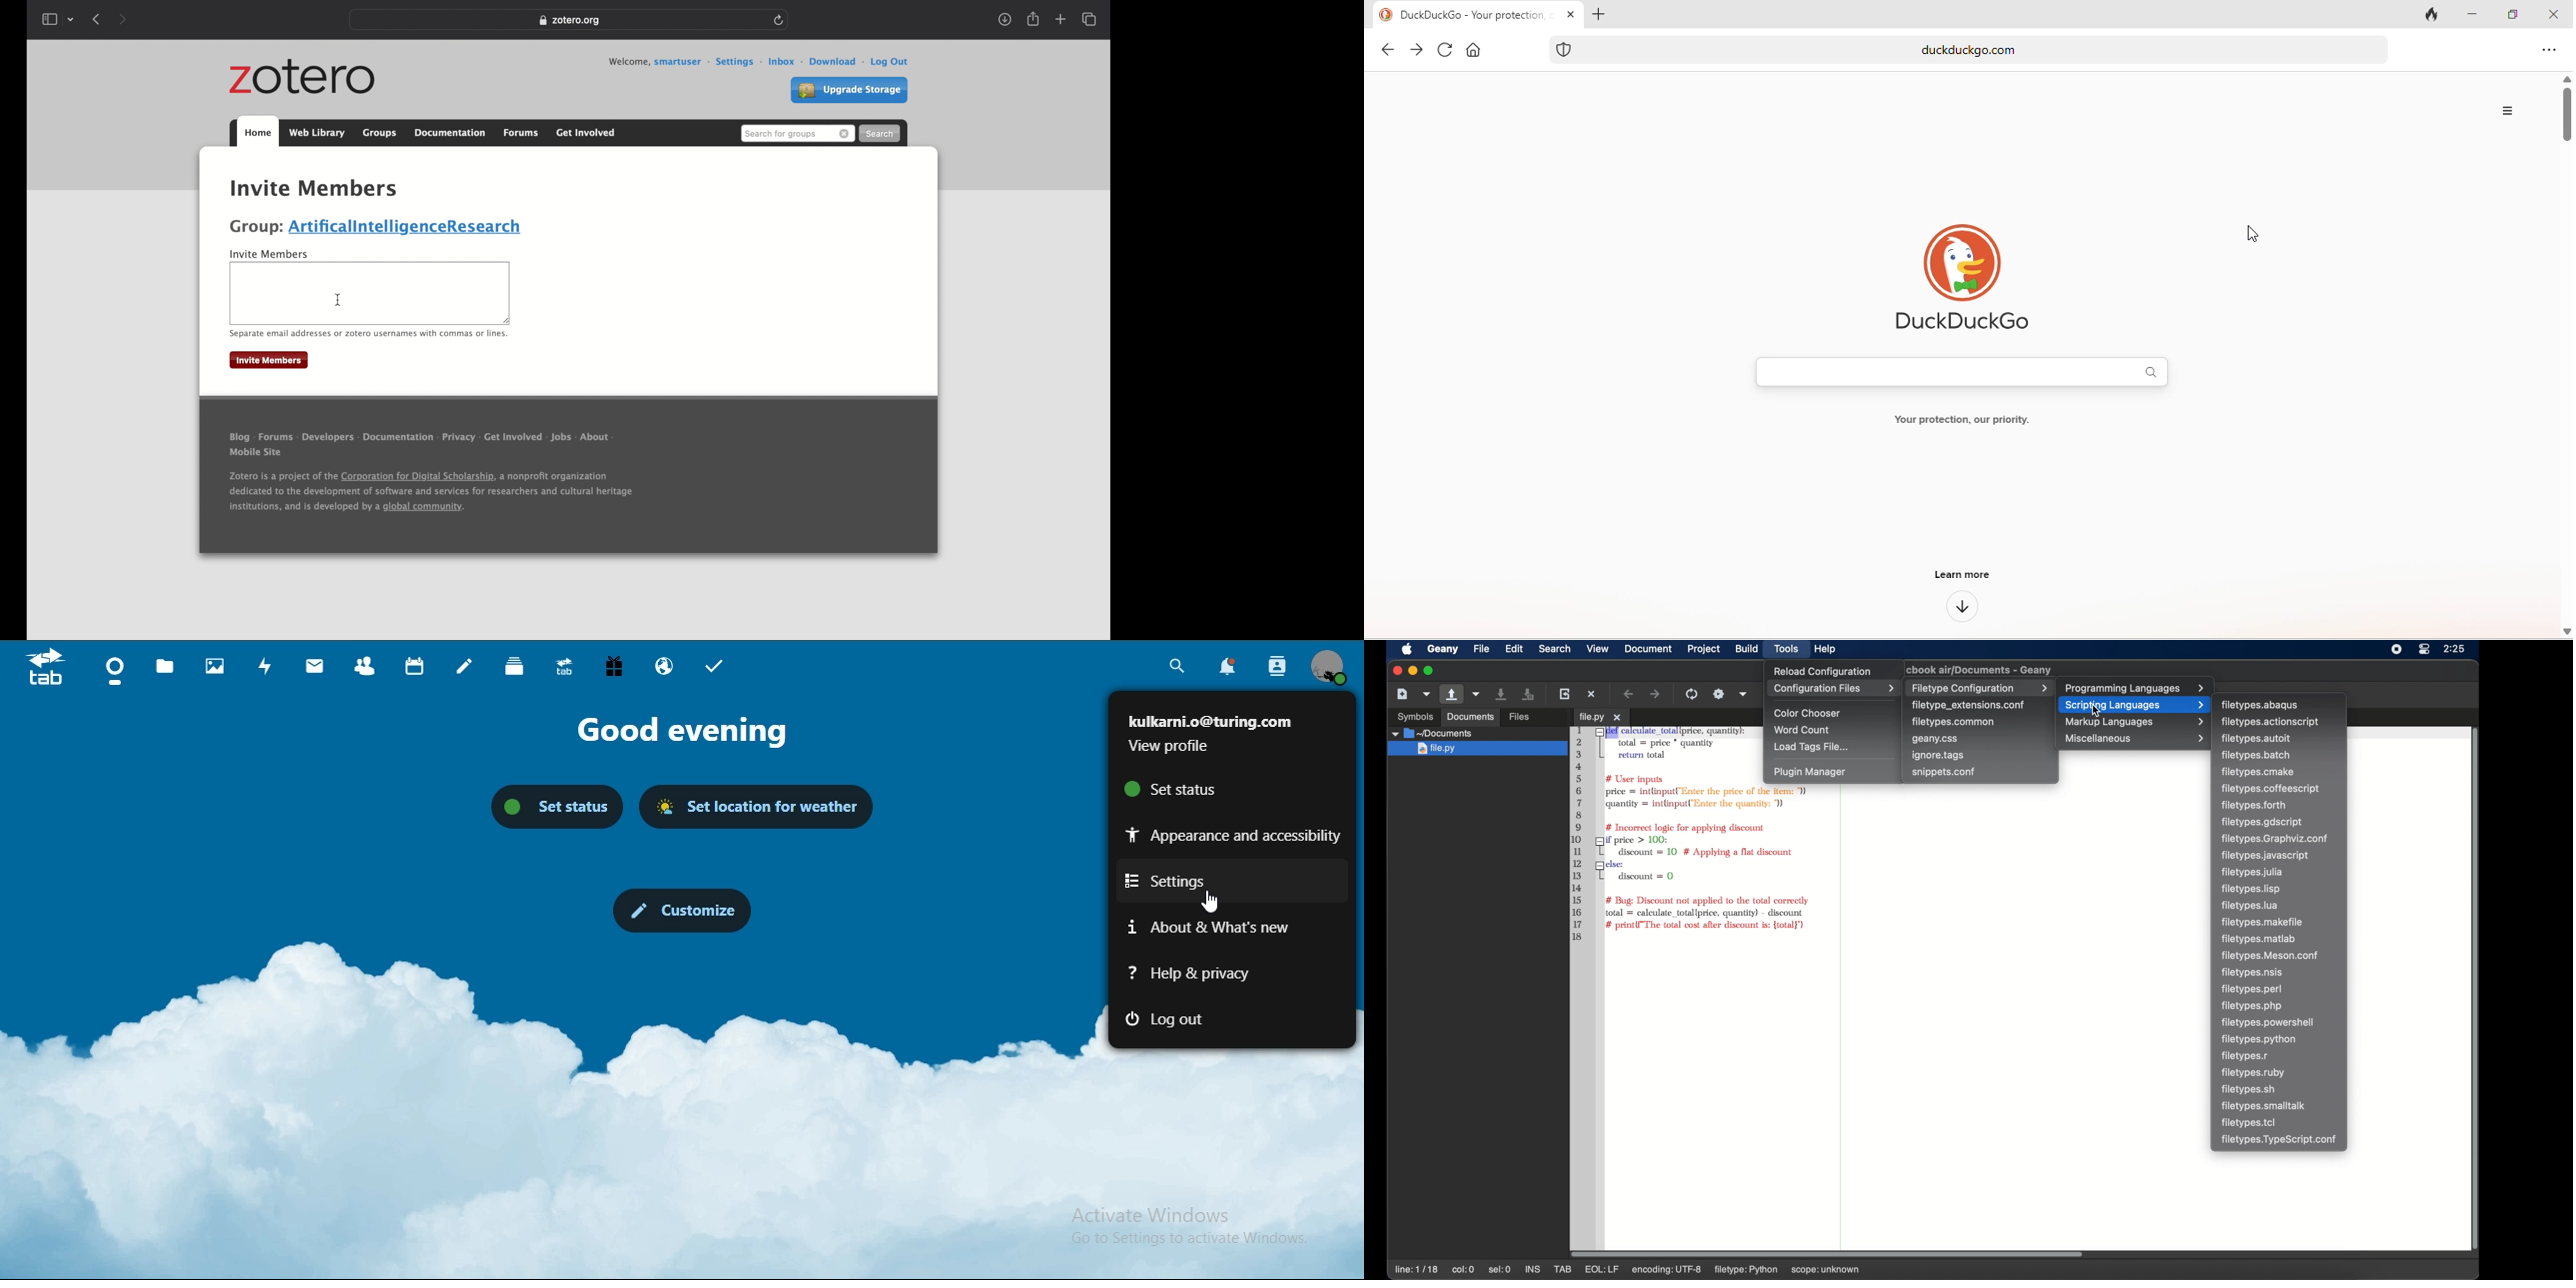 Image resolution: width=2576 pixels, height=1288 pixels. I want to click on home, so click(247, 166).